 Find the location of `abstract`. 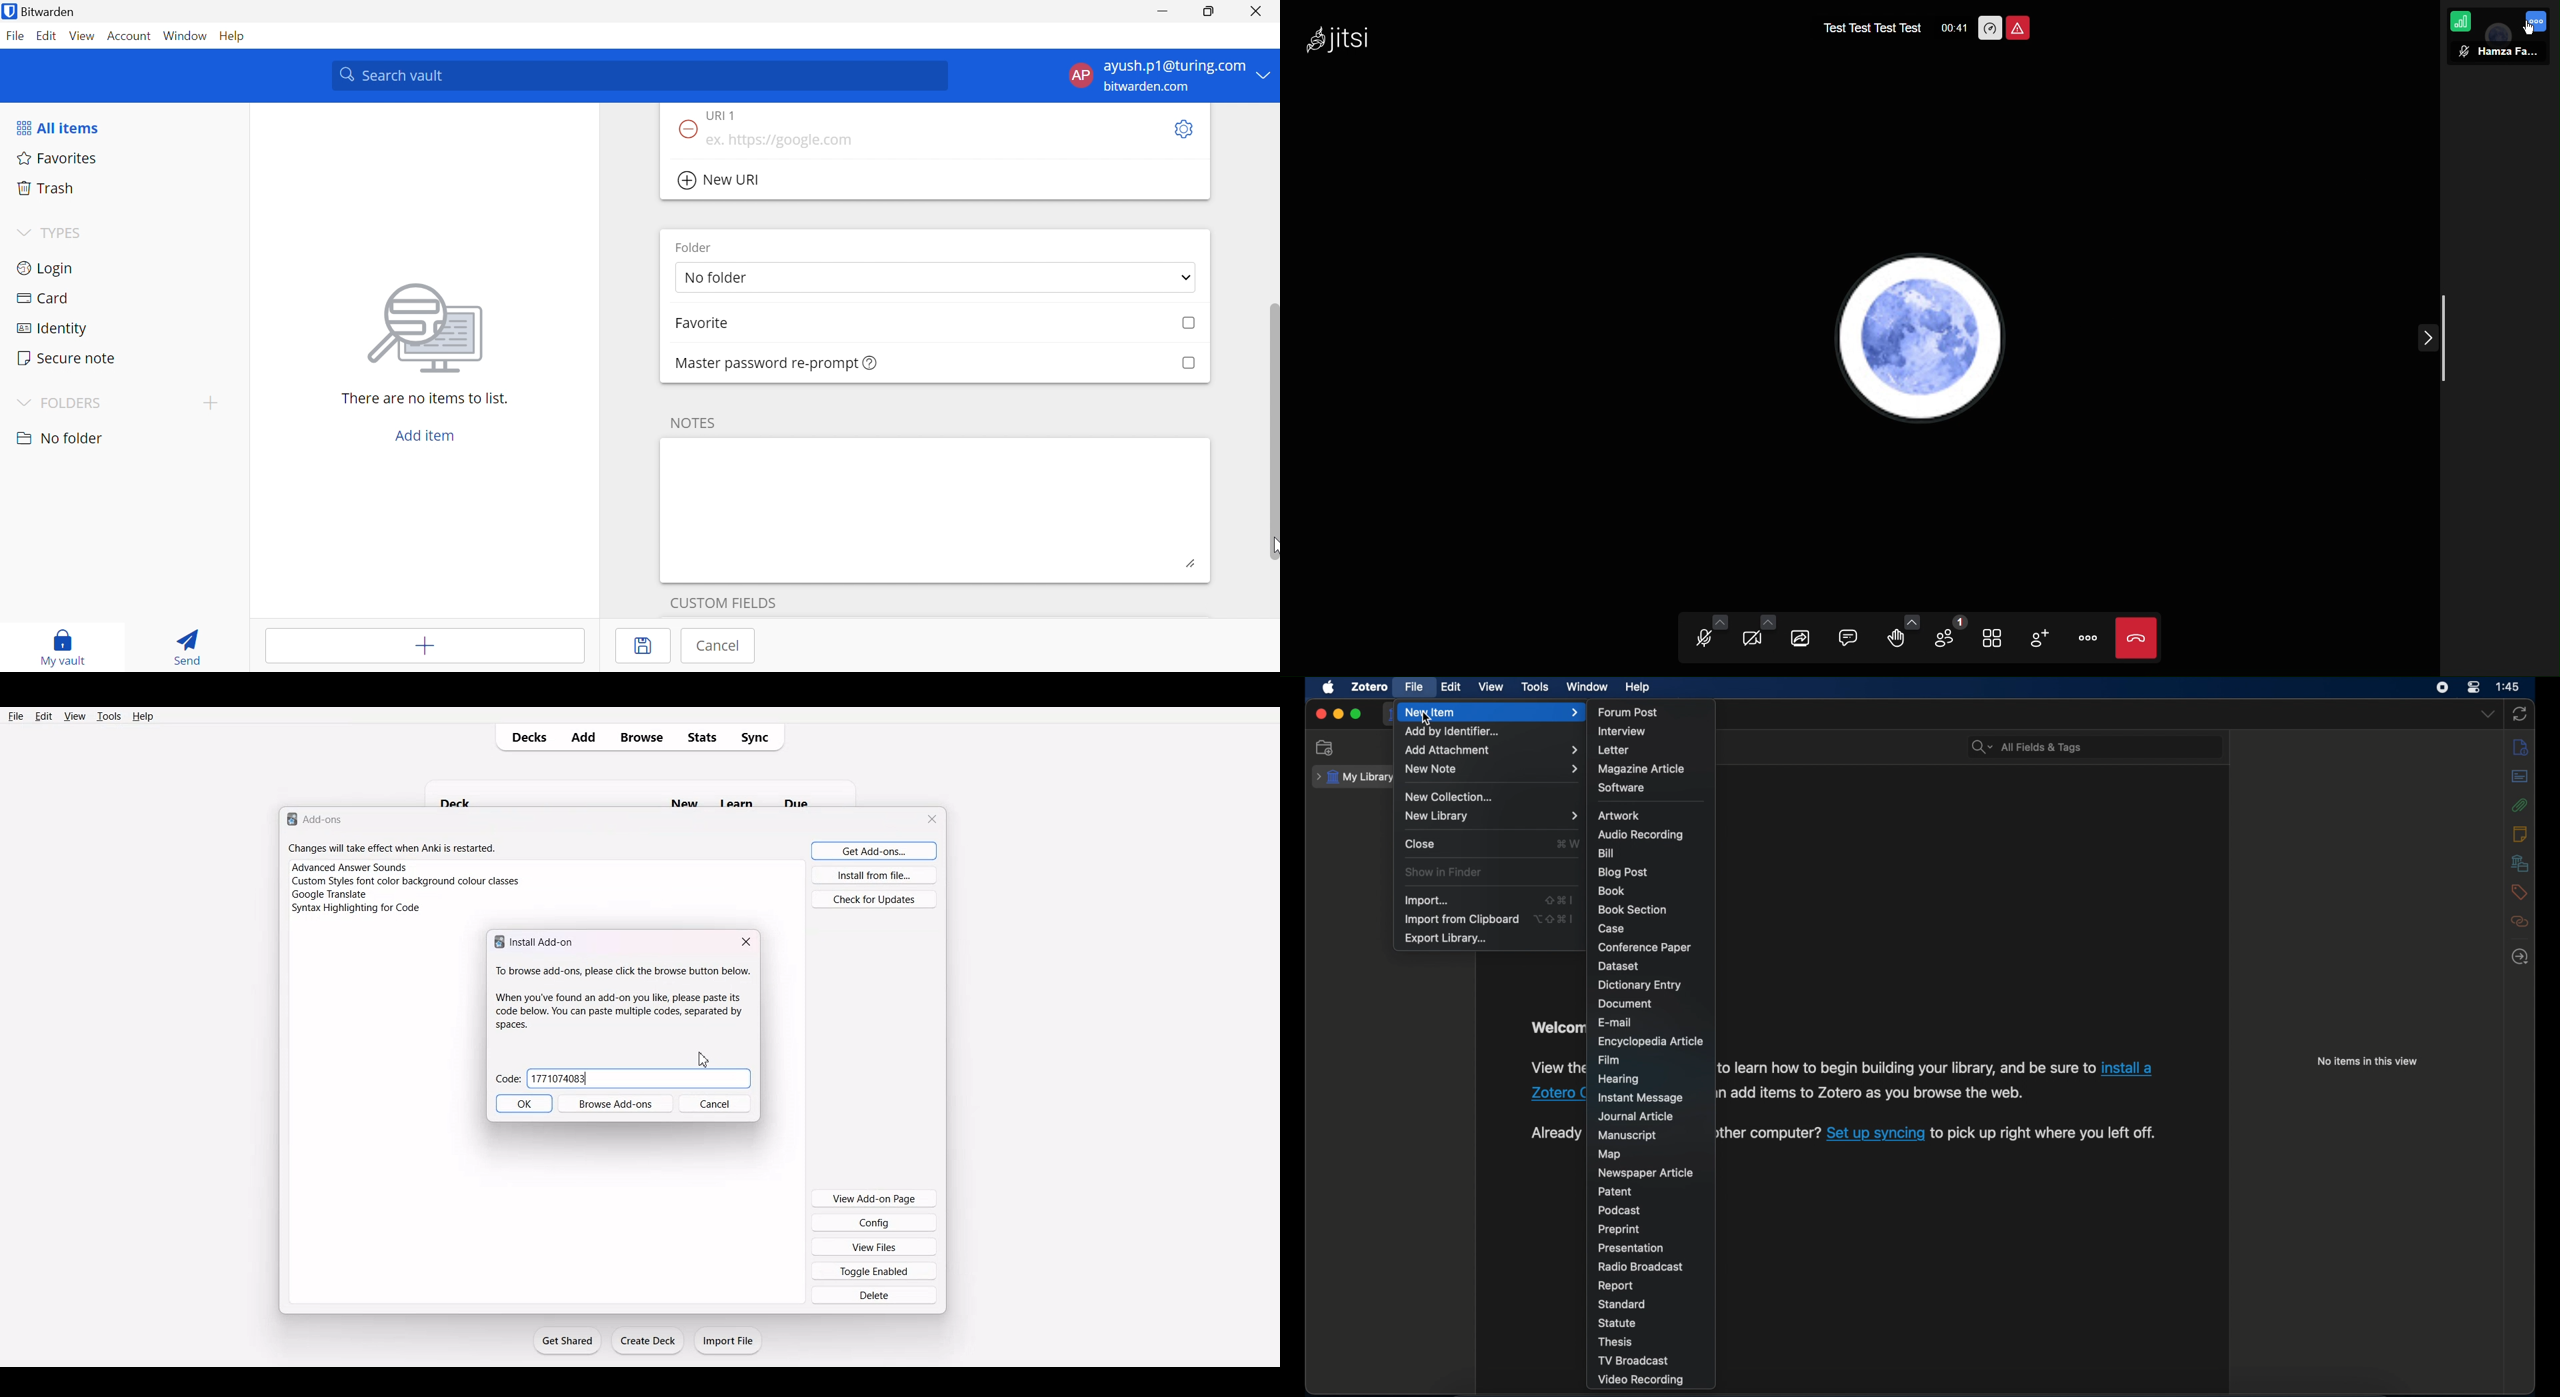

abstract is located at coordinates (2520, 776).